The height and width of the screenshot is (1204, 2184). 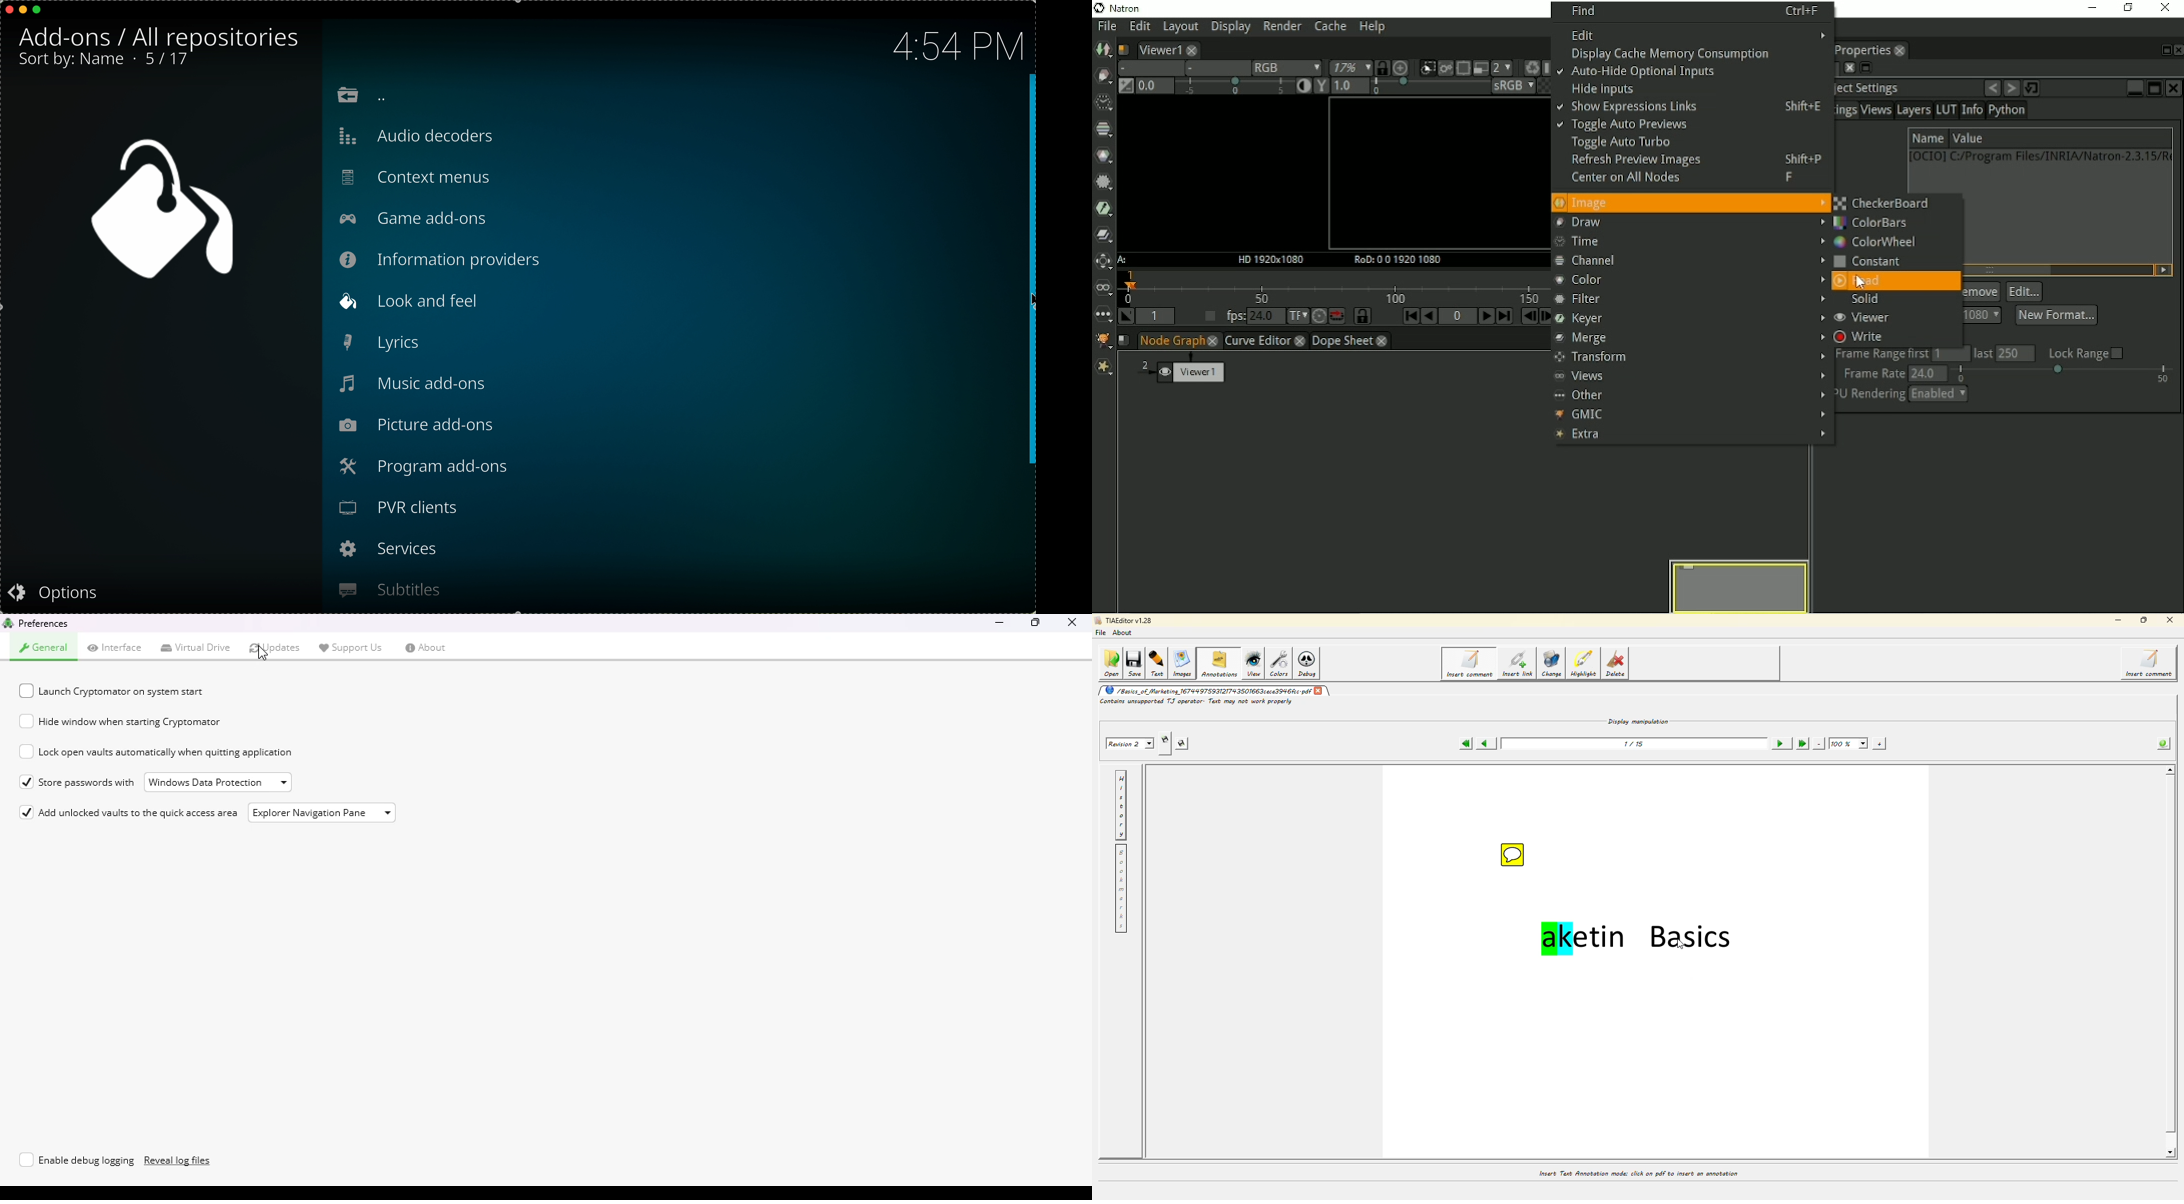 What do you see at coordinates (2152, 663) in the screenshot?
I see `insert comment` at bounding box center [2152, 663].